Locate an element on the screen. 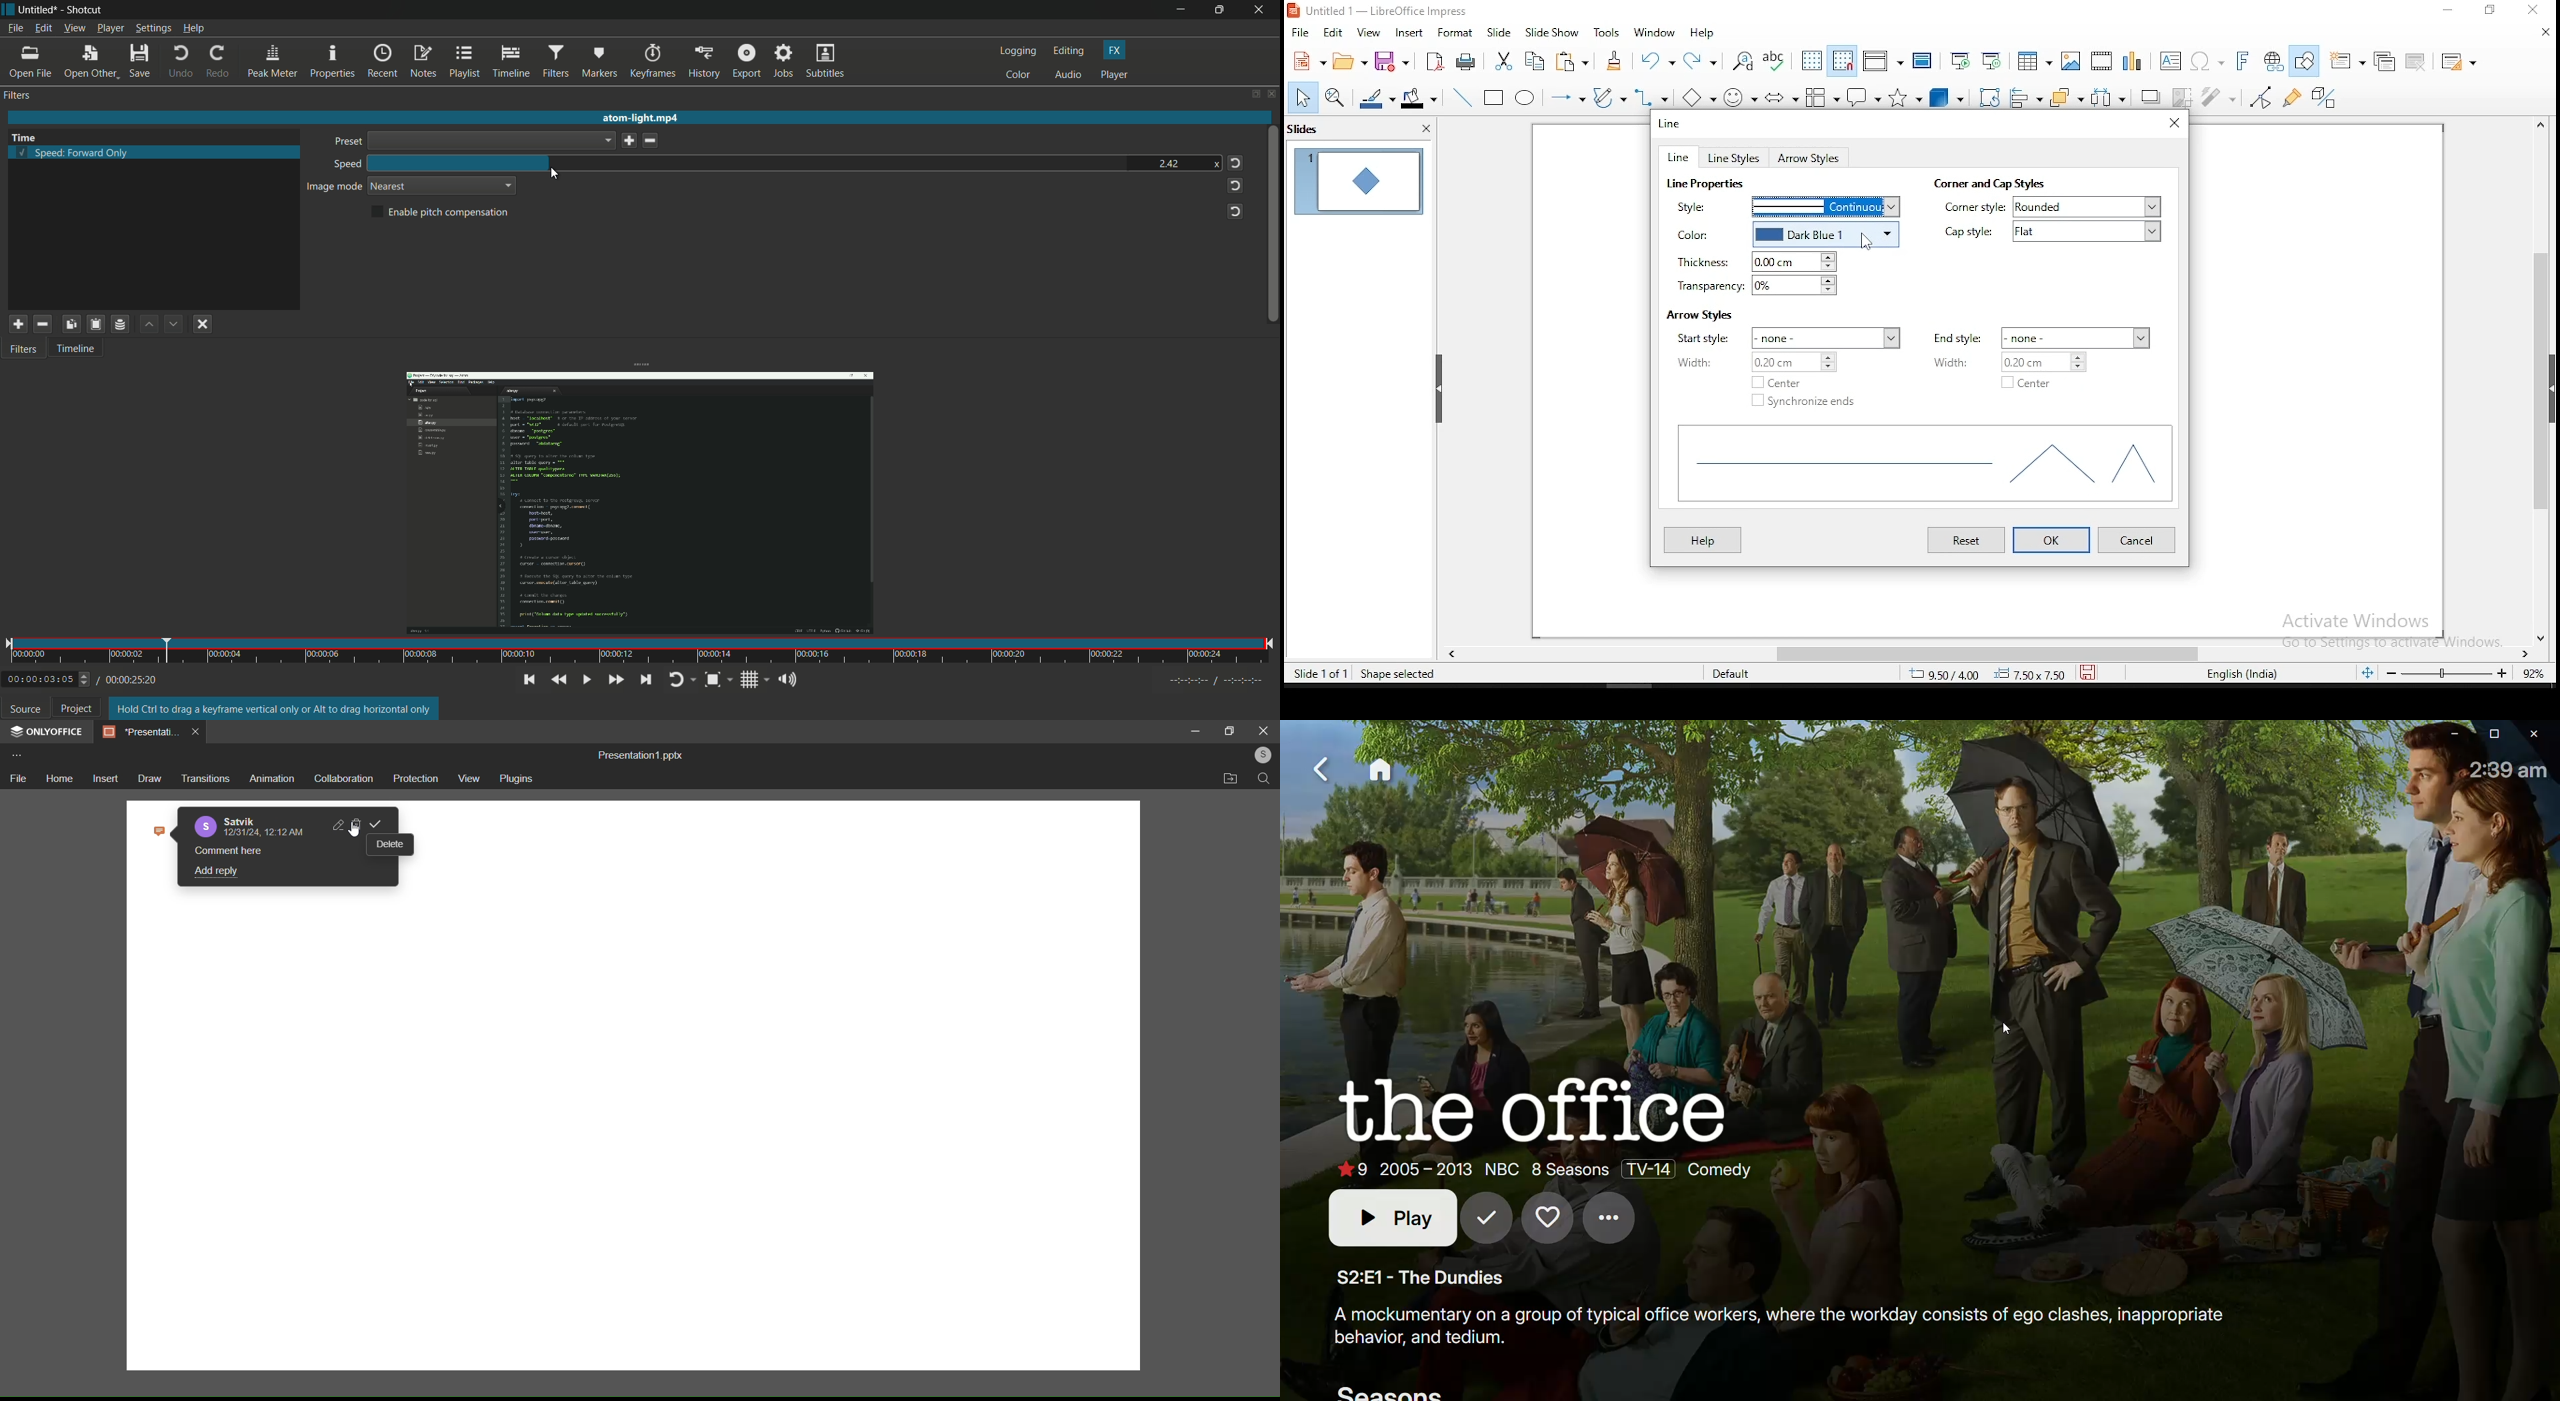 This screenshot has height=1428, width=2576. rectangle is located at coordinates (1493, 96).